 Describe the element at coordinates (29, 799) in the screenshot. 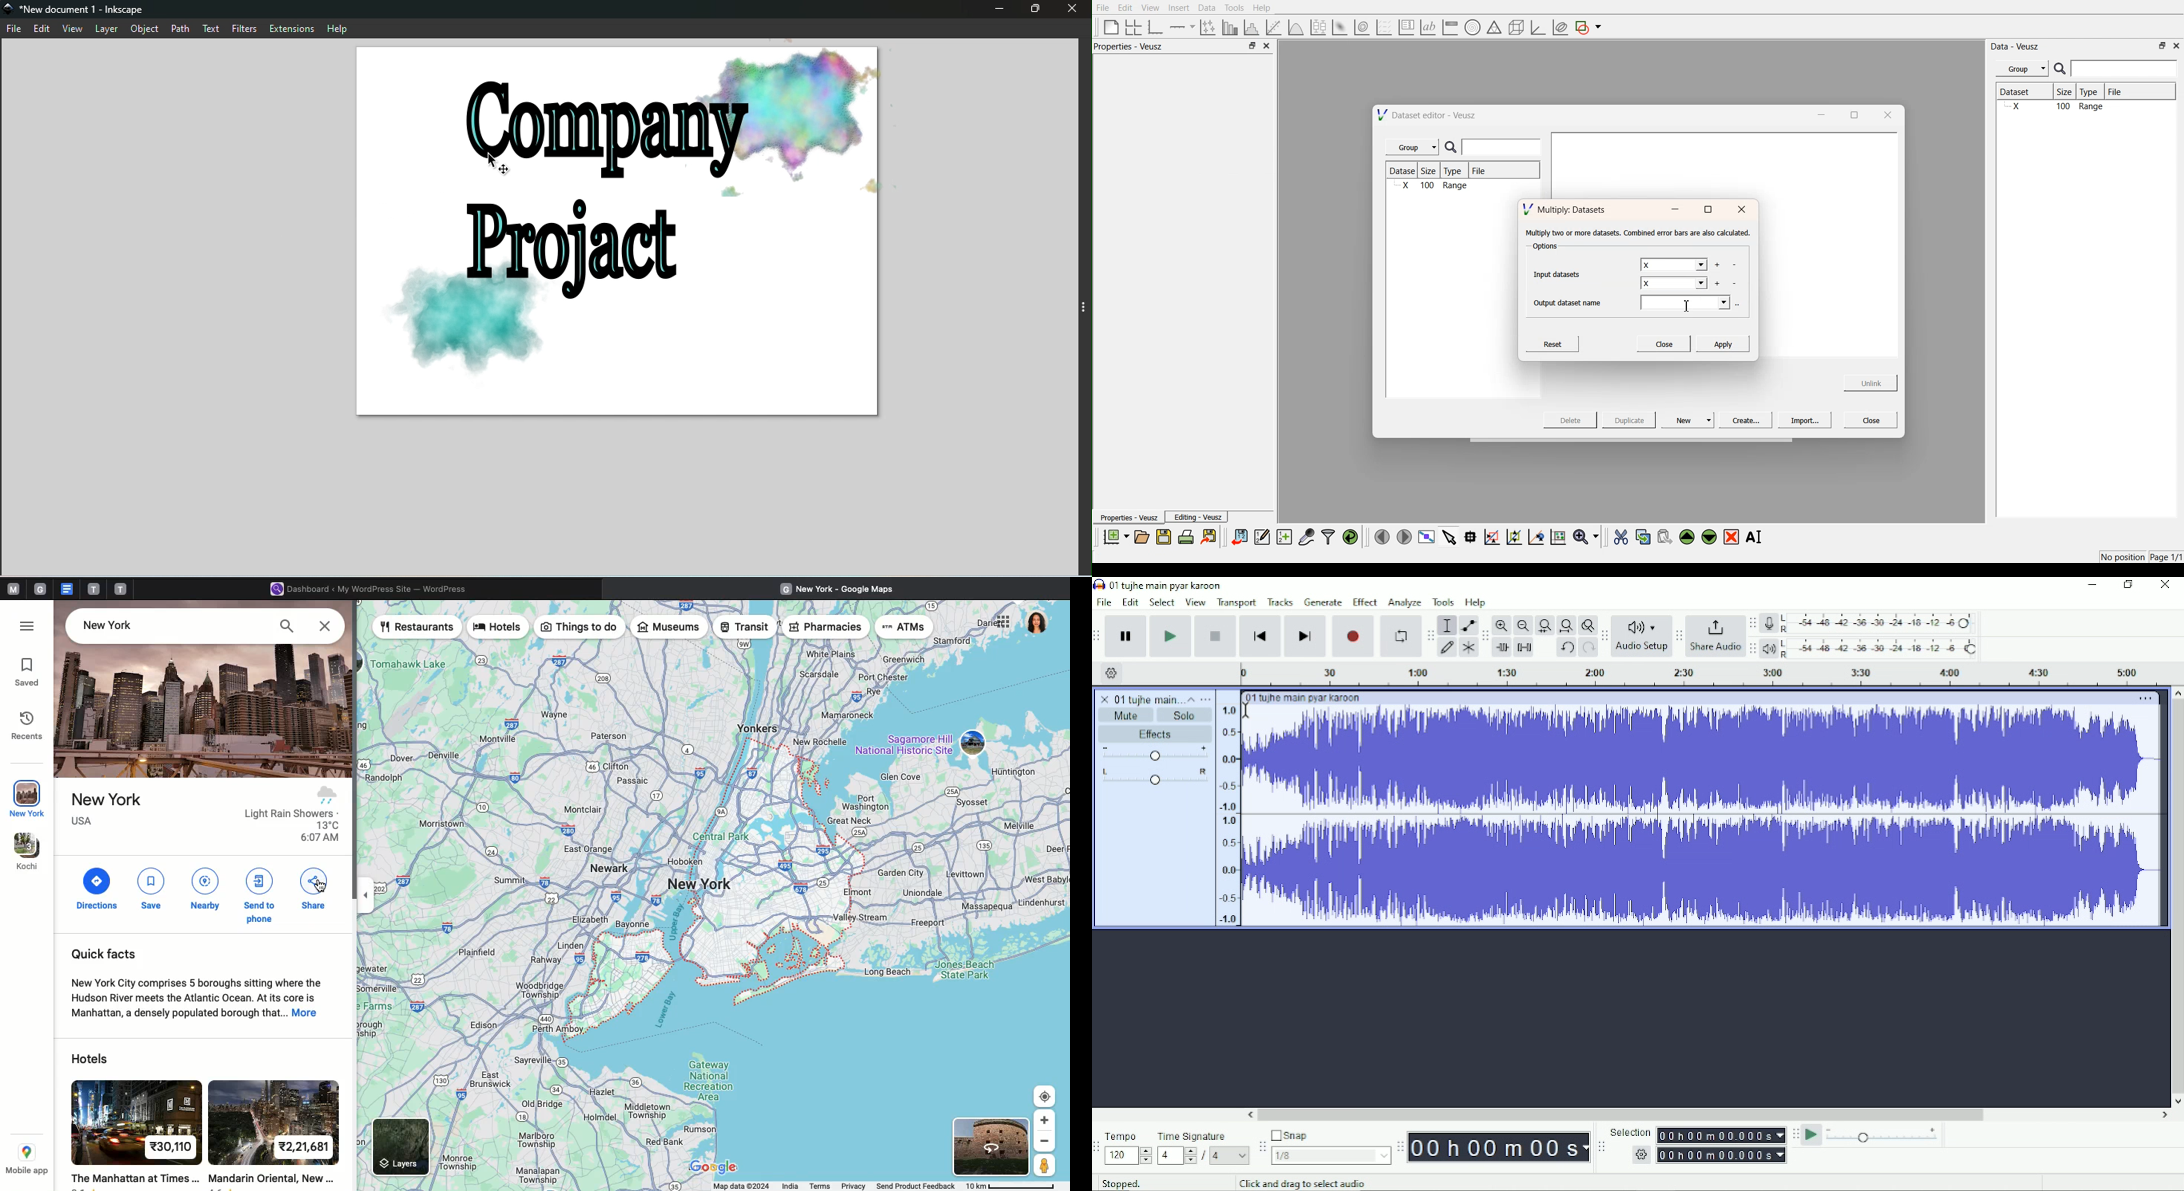

I see `New York` at that location.